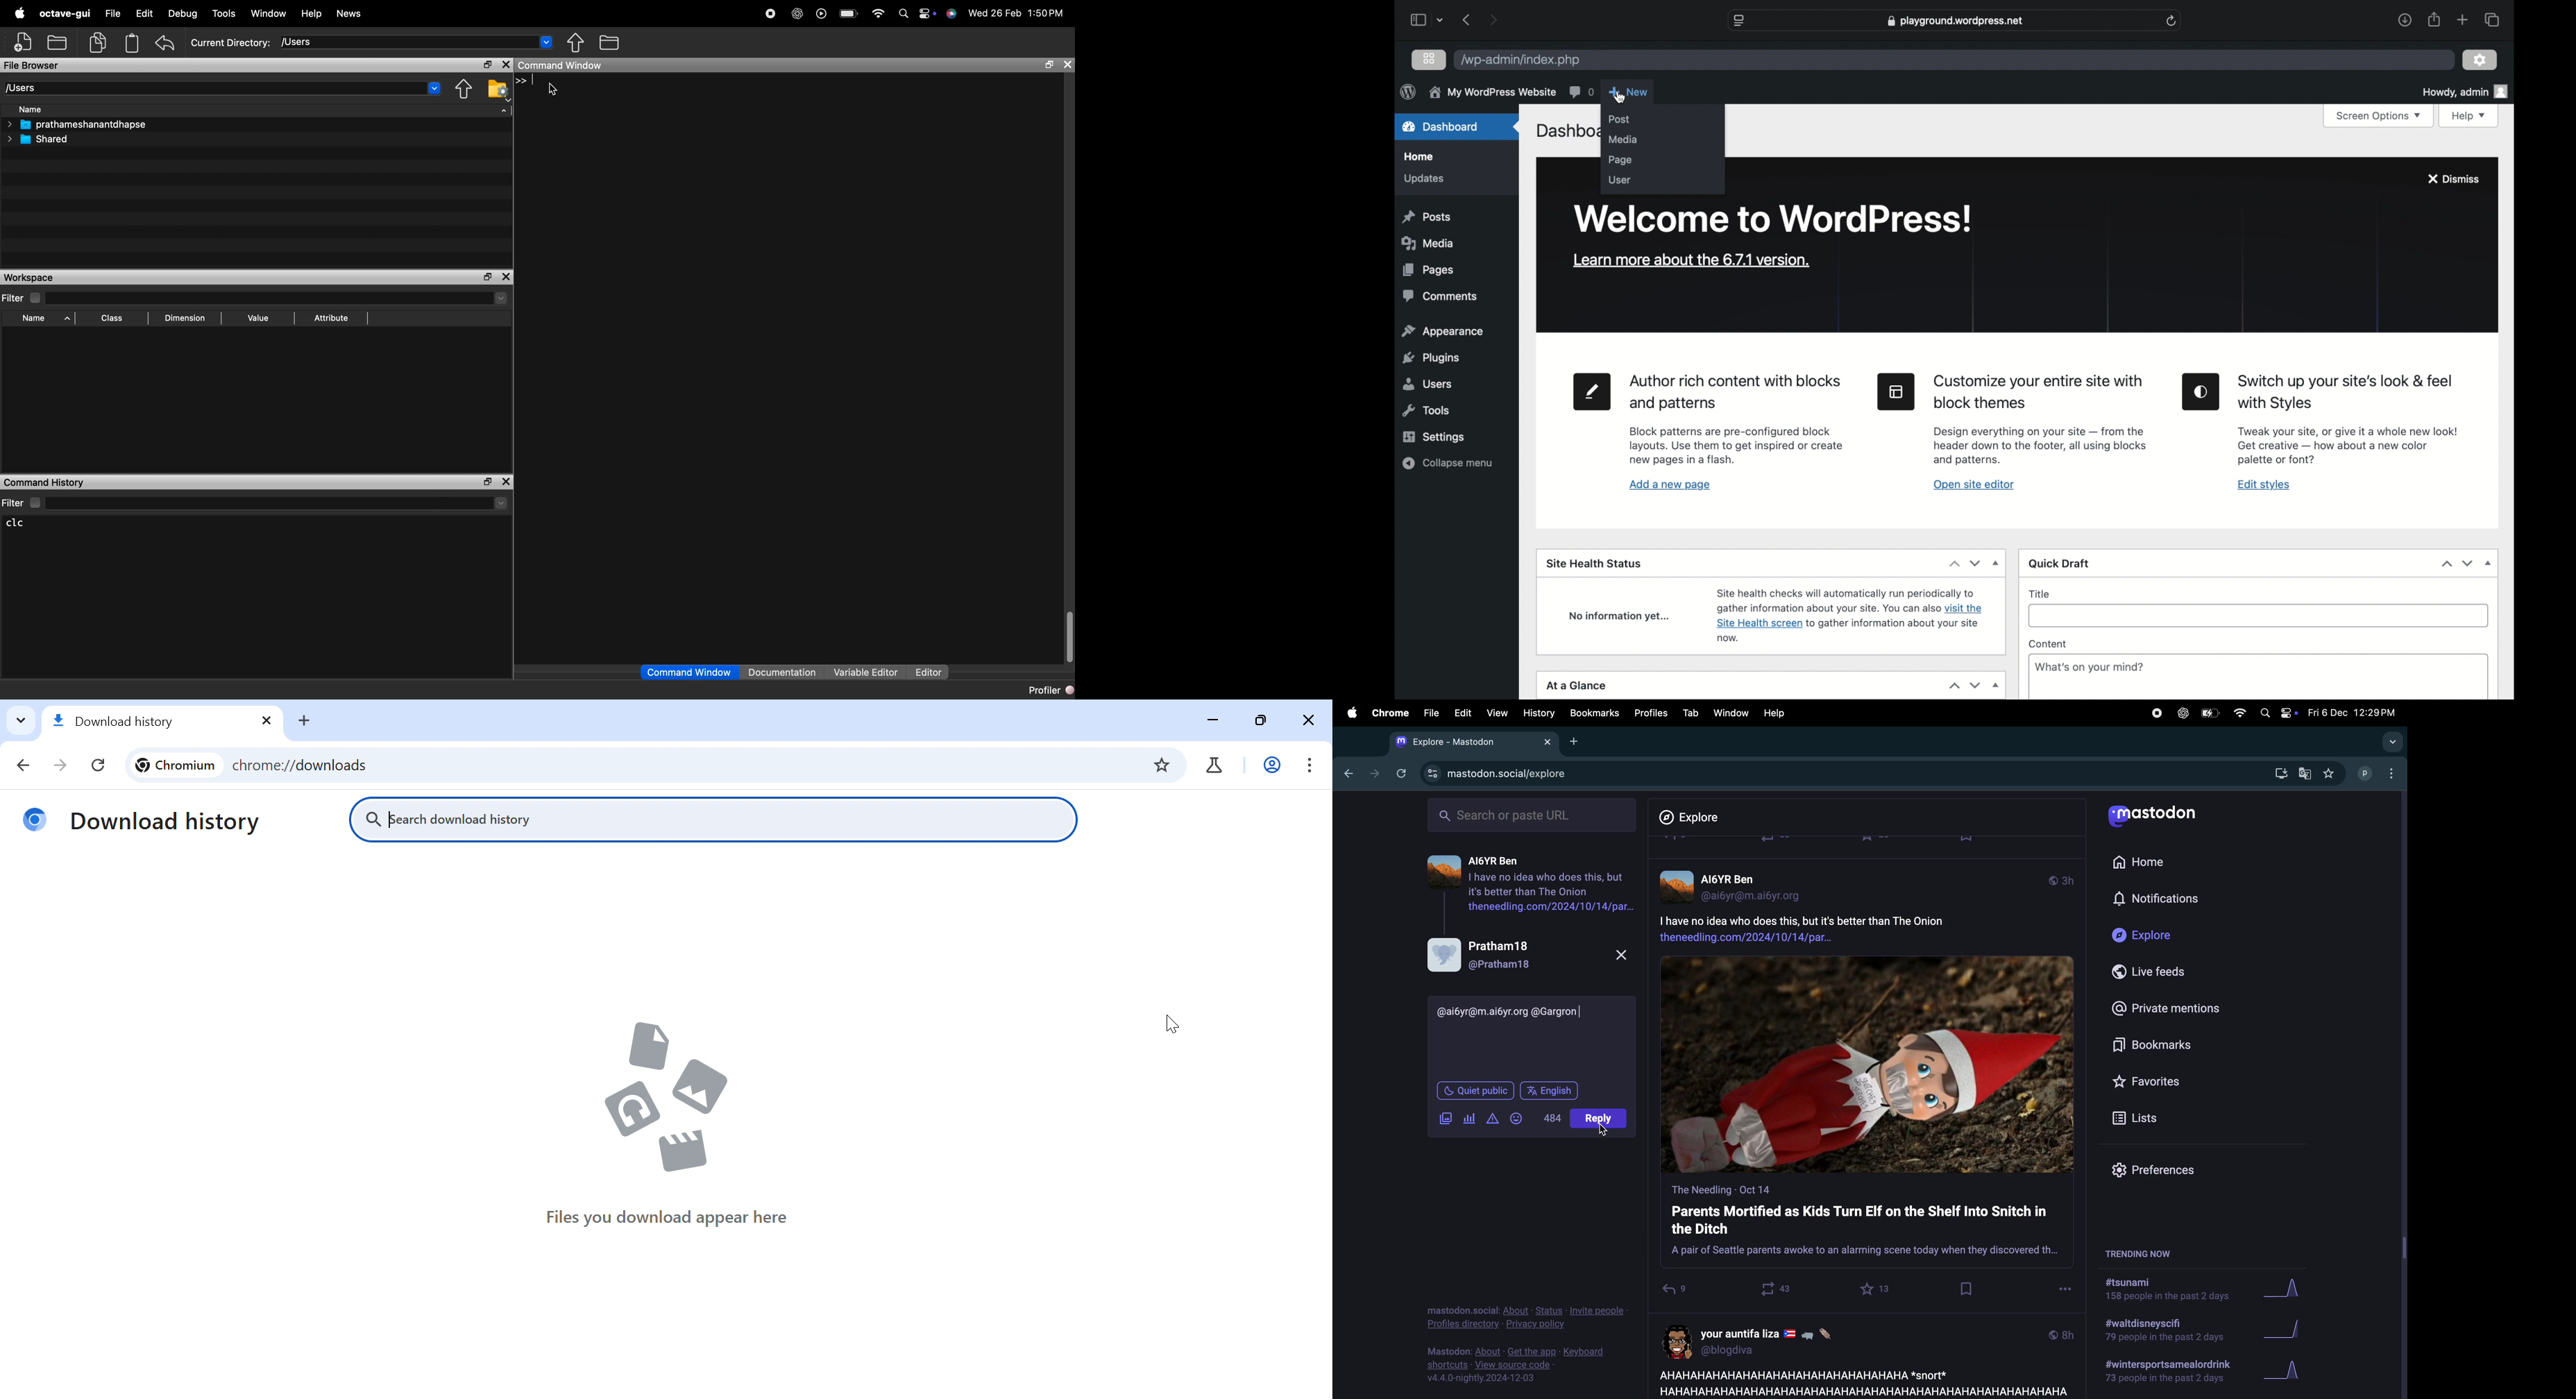 This screenshot has width=2576, height=1400. Describe the element at coordinates (2264, 486) in the screenshot. I see `edit styles` at that location.